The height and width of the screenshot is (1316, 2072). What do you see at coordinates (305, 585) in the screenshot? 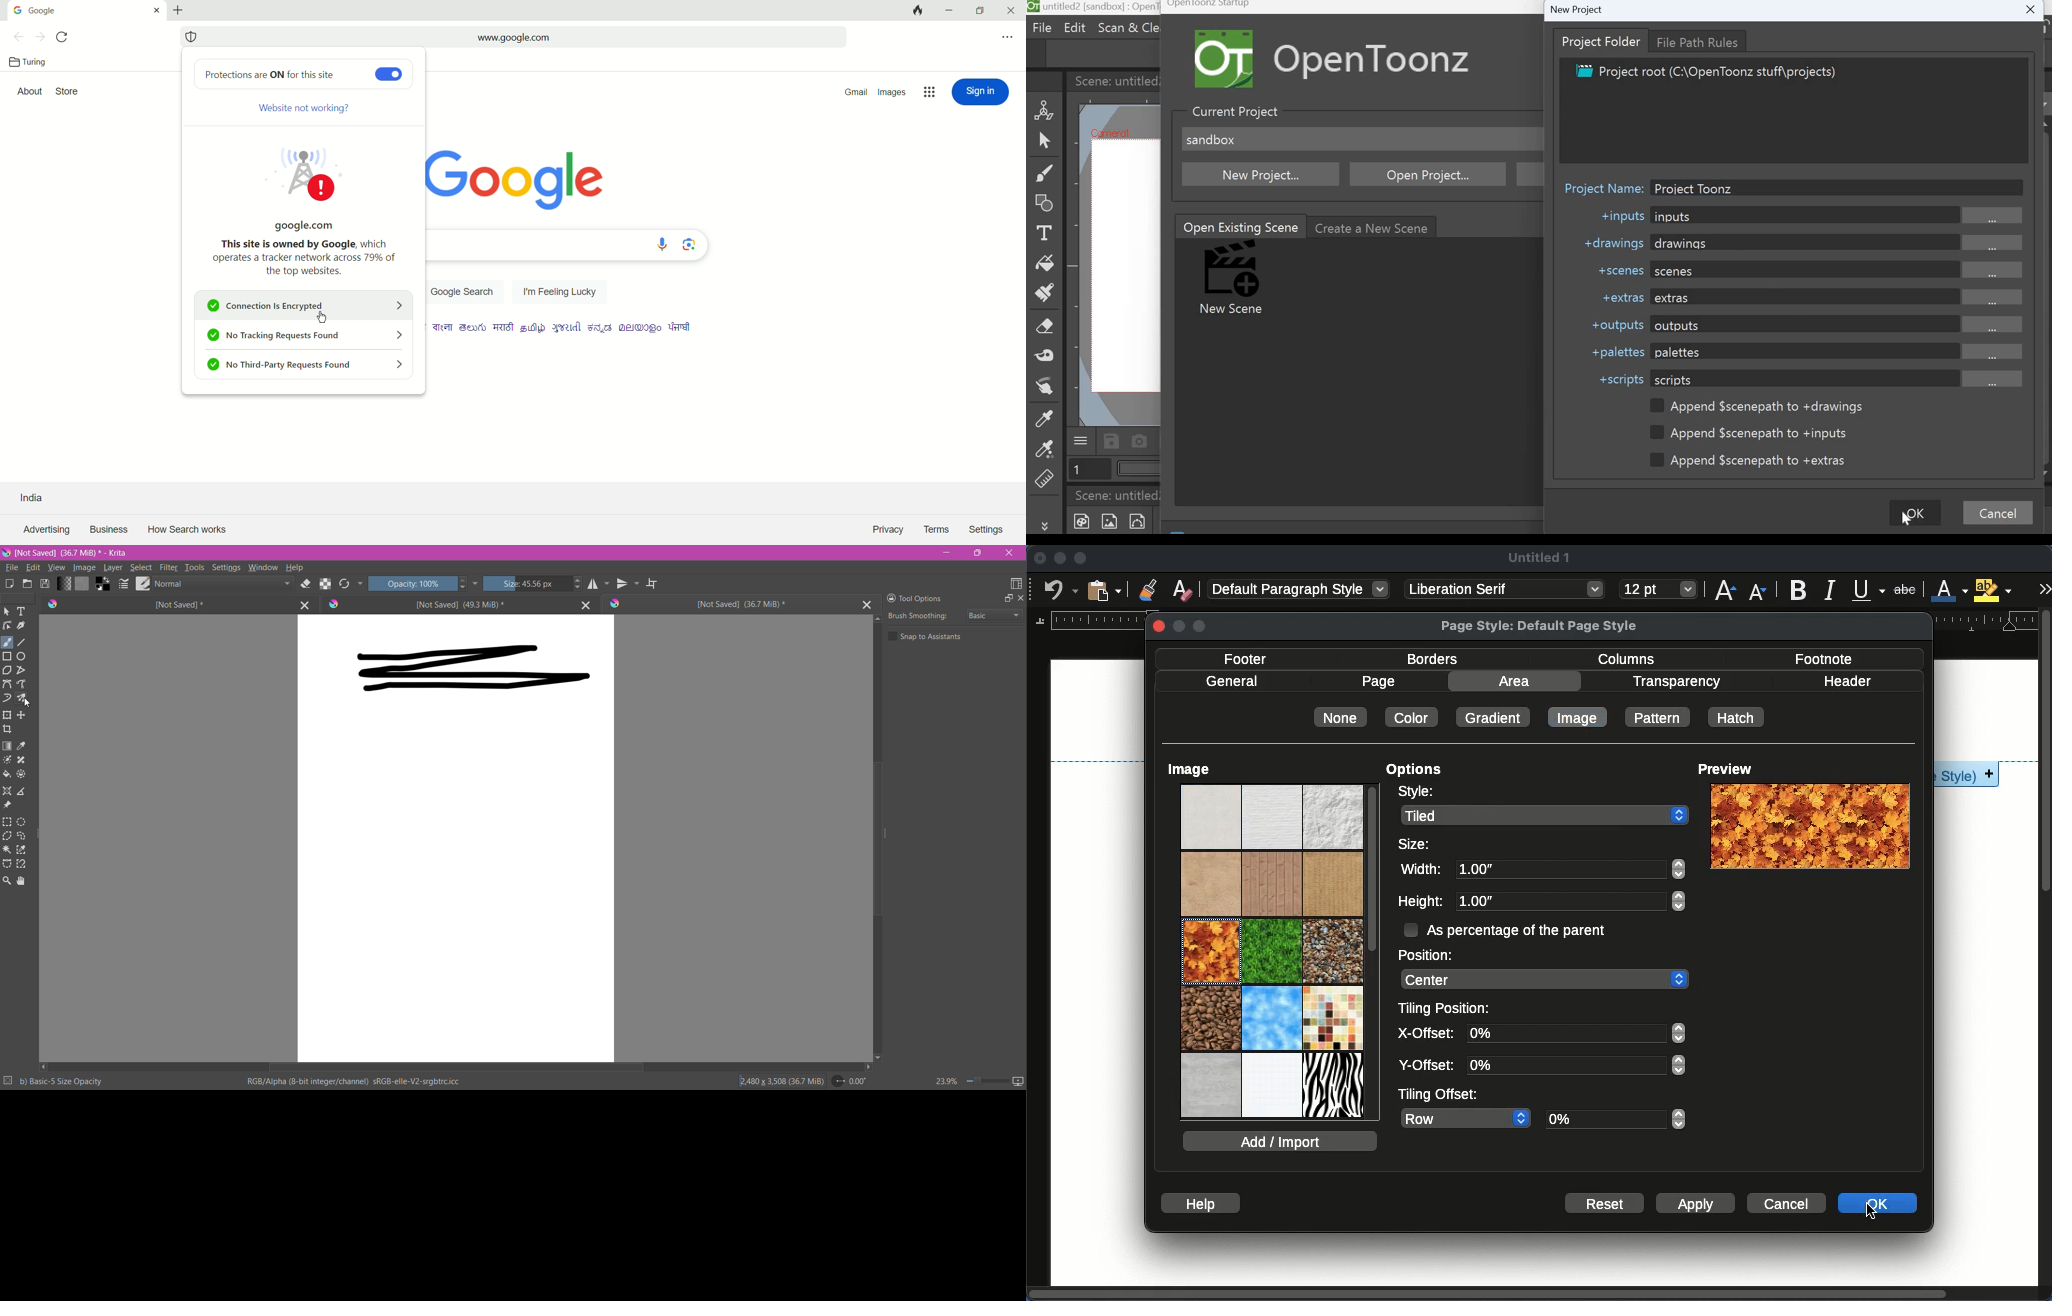
I see `Set Eraser Mode` at bounding box center [305, 585].